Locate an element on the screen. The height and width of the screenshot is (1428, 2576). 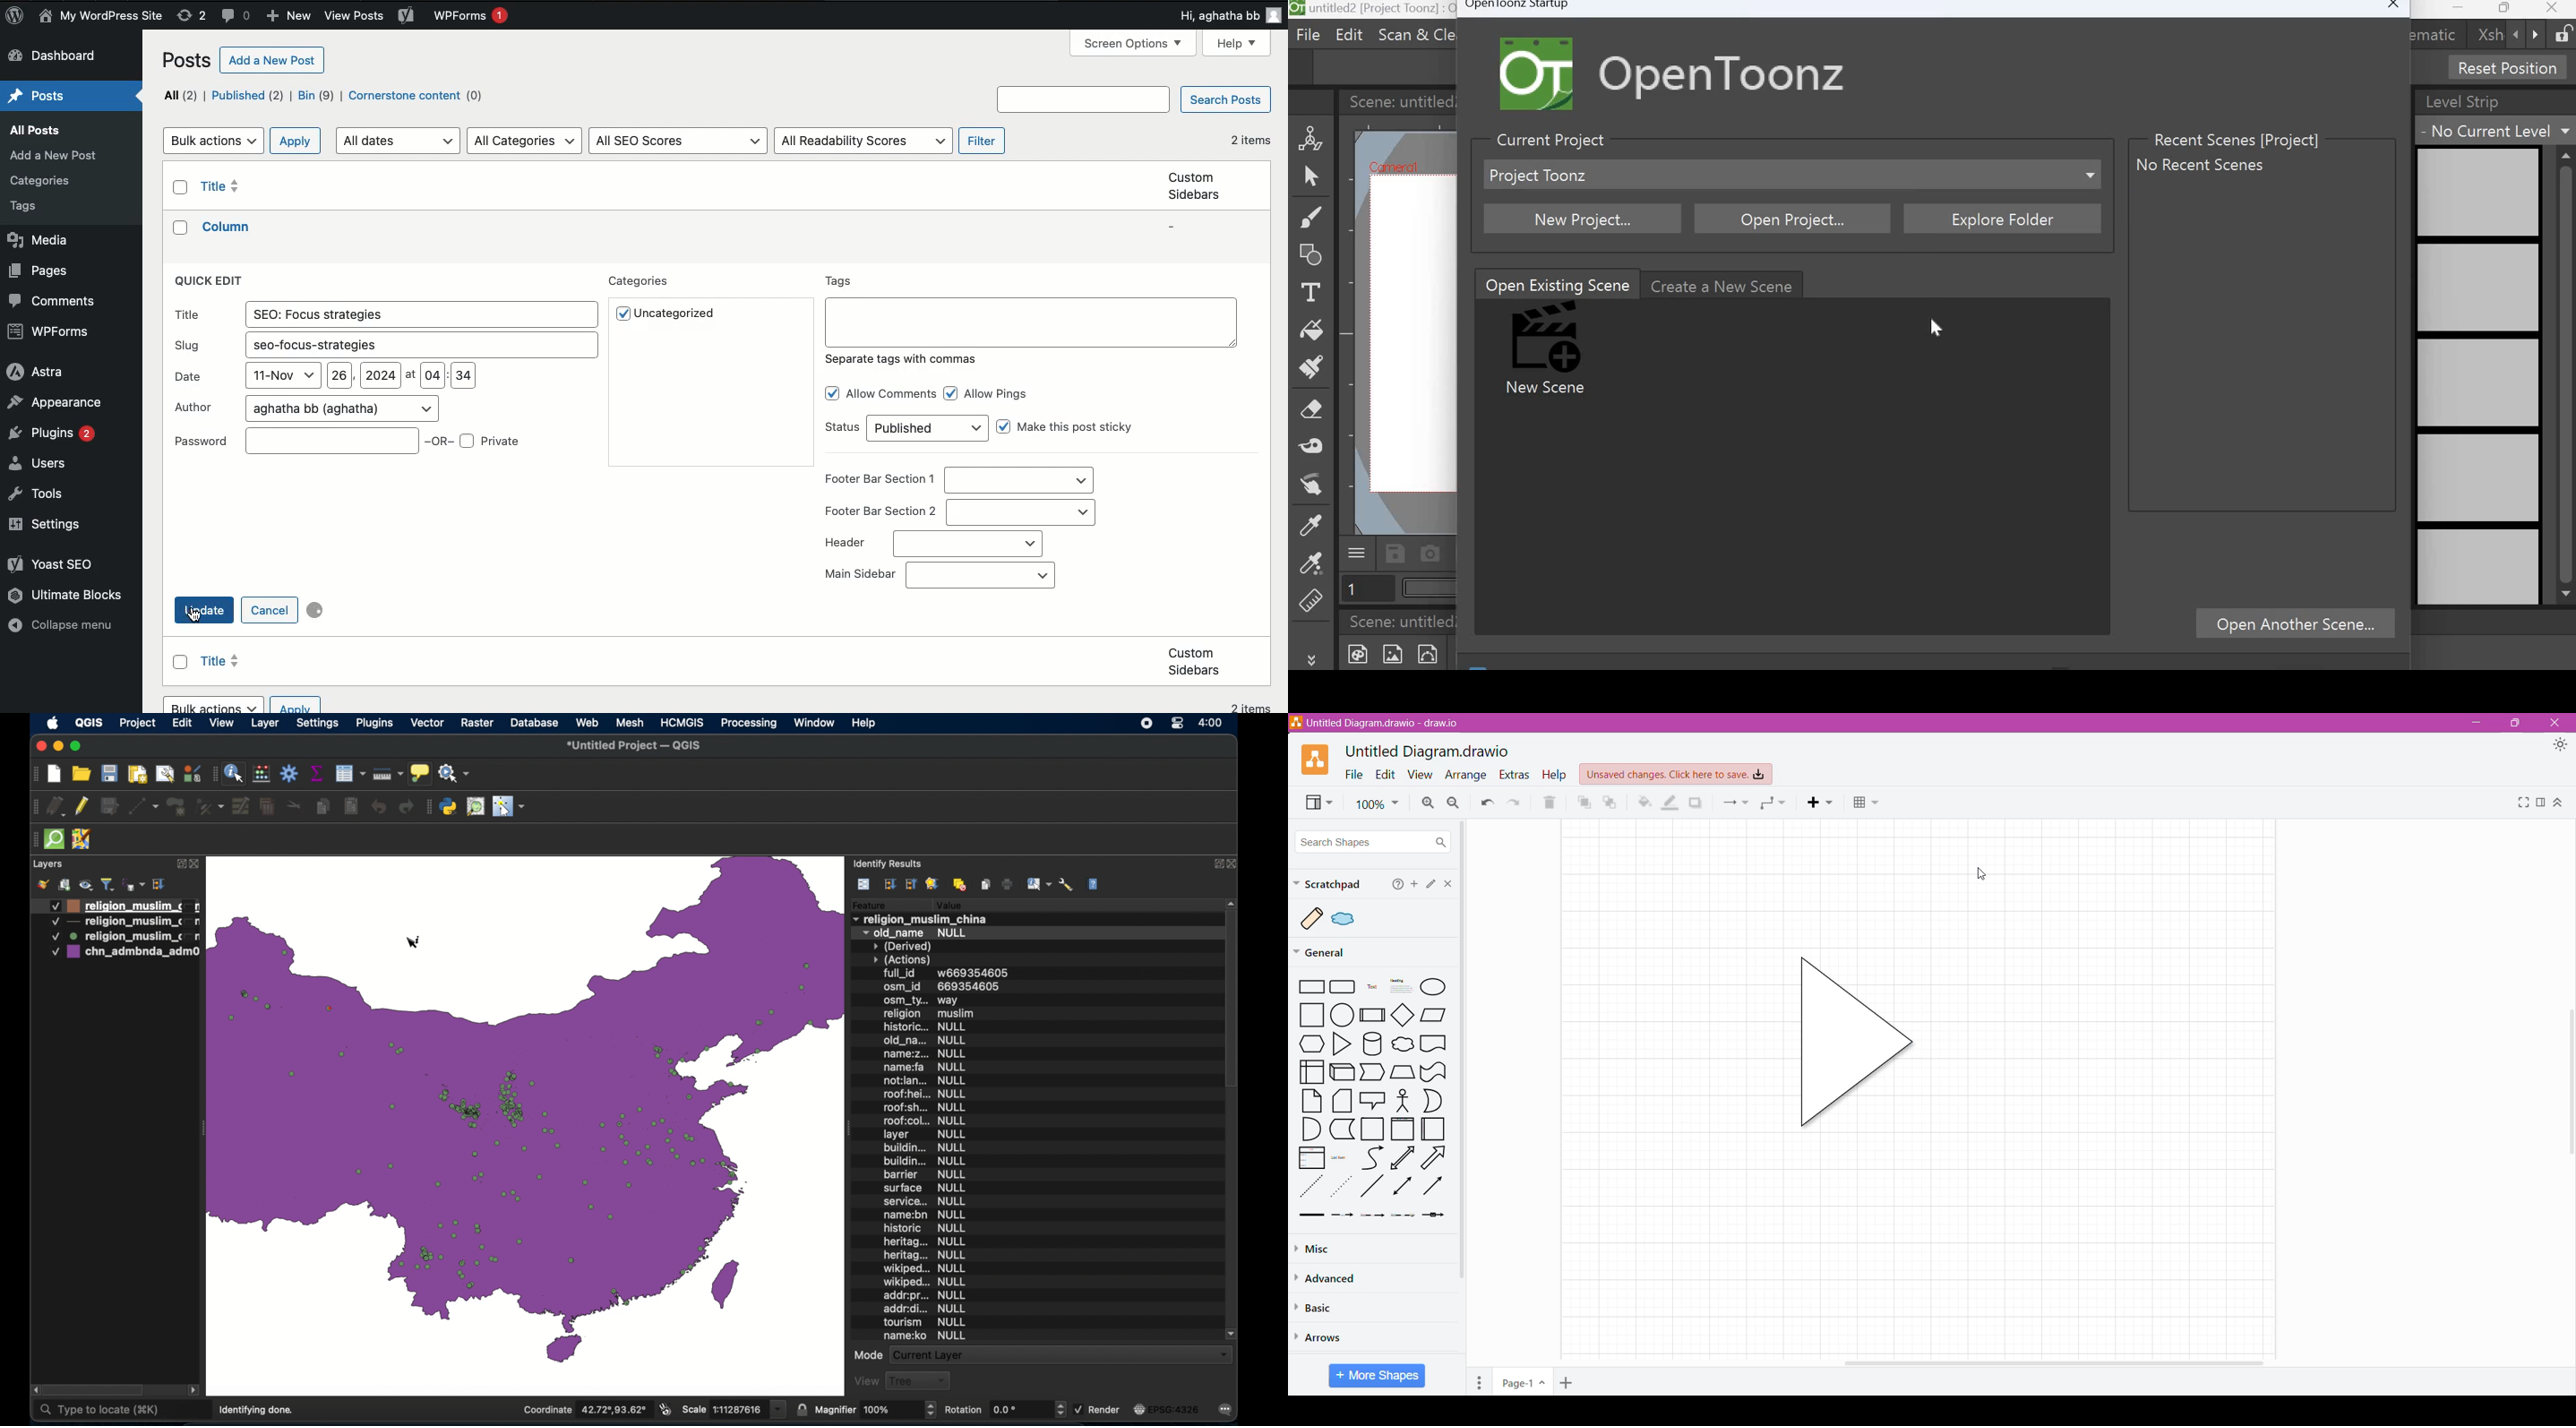
Vertical Scroll Bar is located at coordinates (2568, 1084).